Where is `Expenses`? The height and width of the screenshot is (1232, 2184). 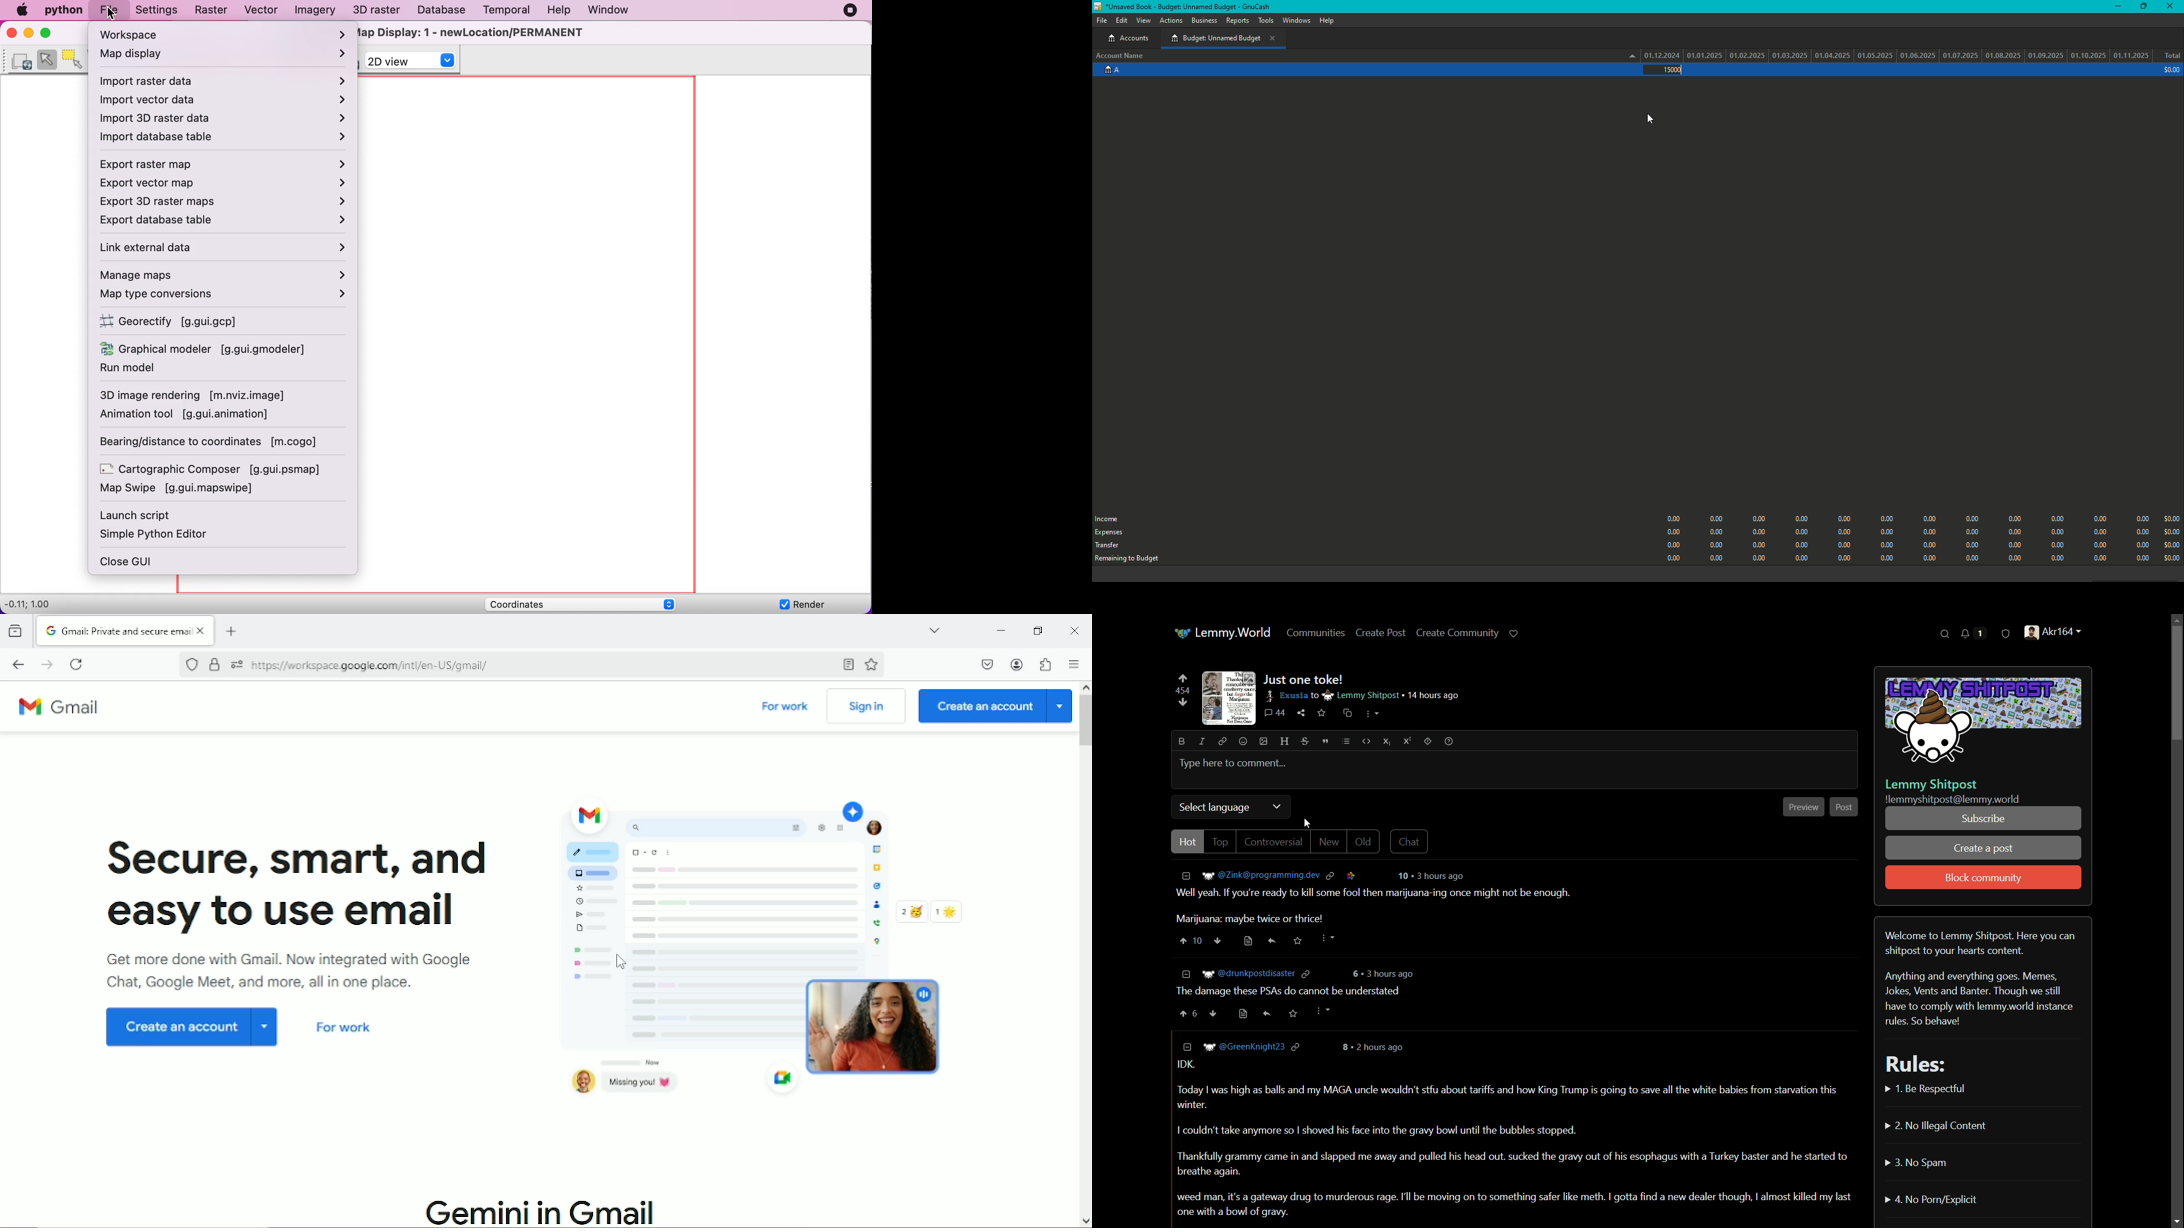 Expenses is located at coordinates (1110, 533).